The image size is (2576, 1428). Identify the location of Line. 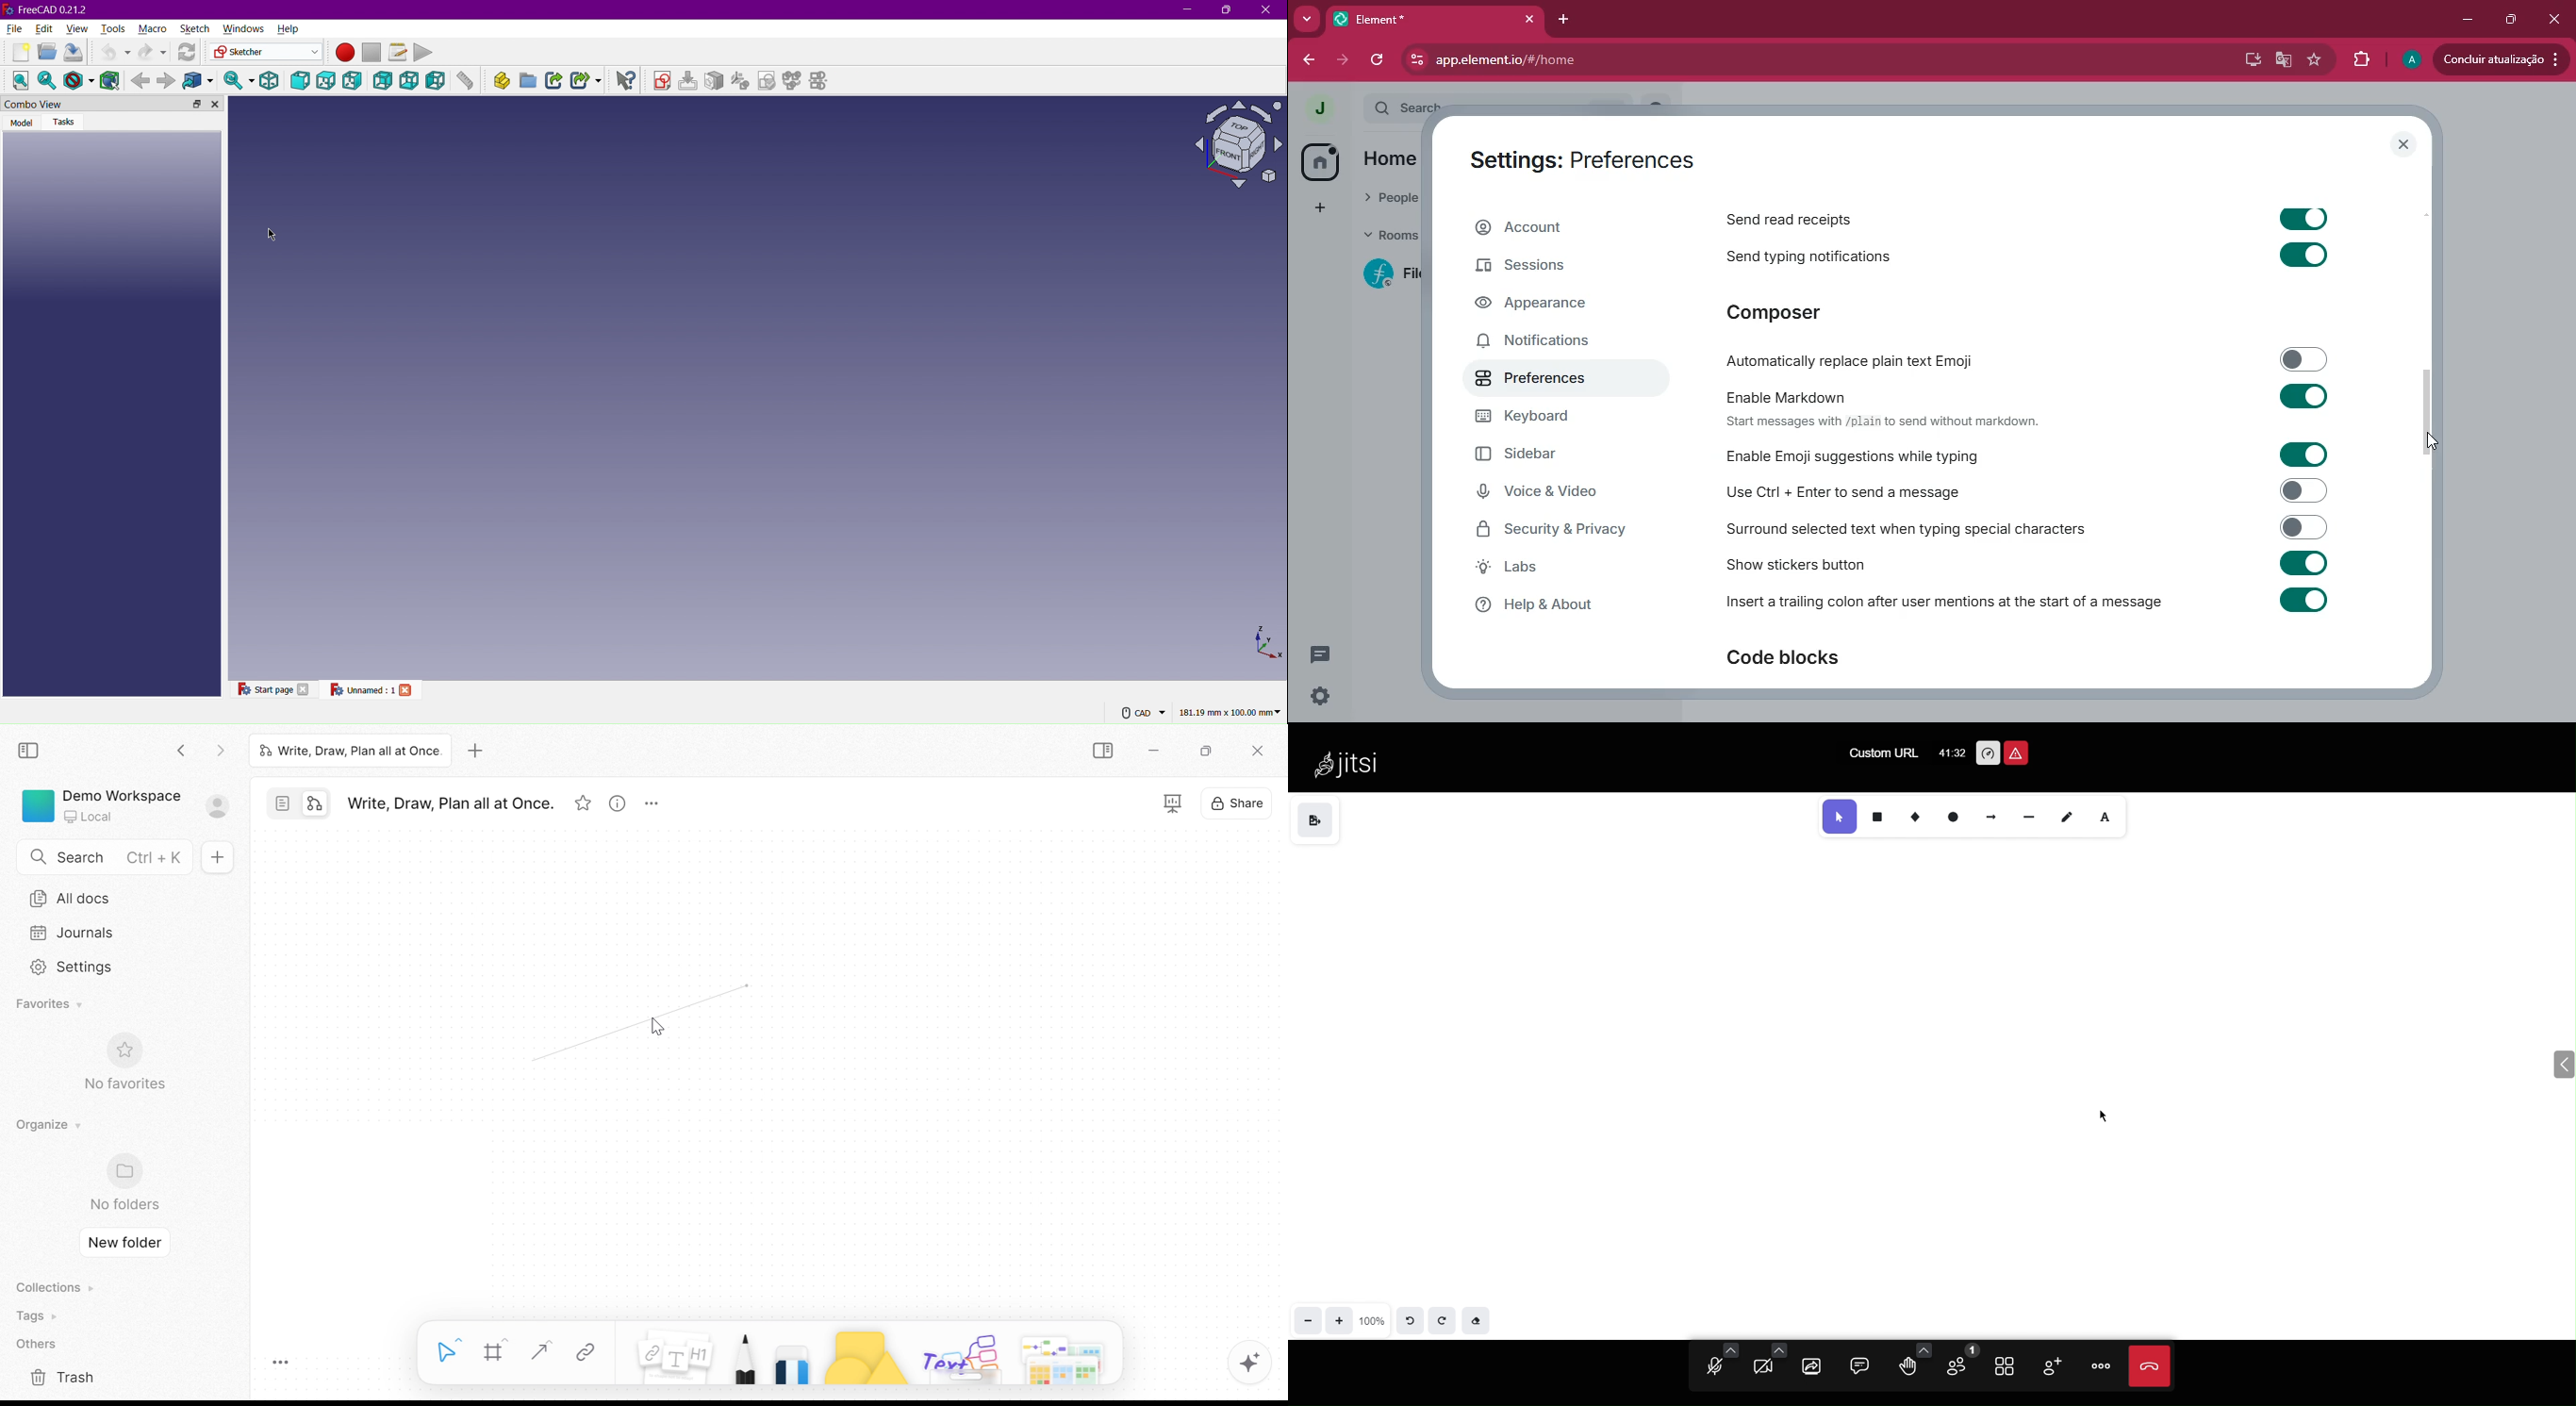
(2032, 817).